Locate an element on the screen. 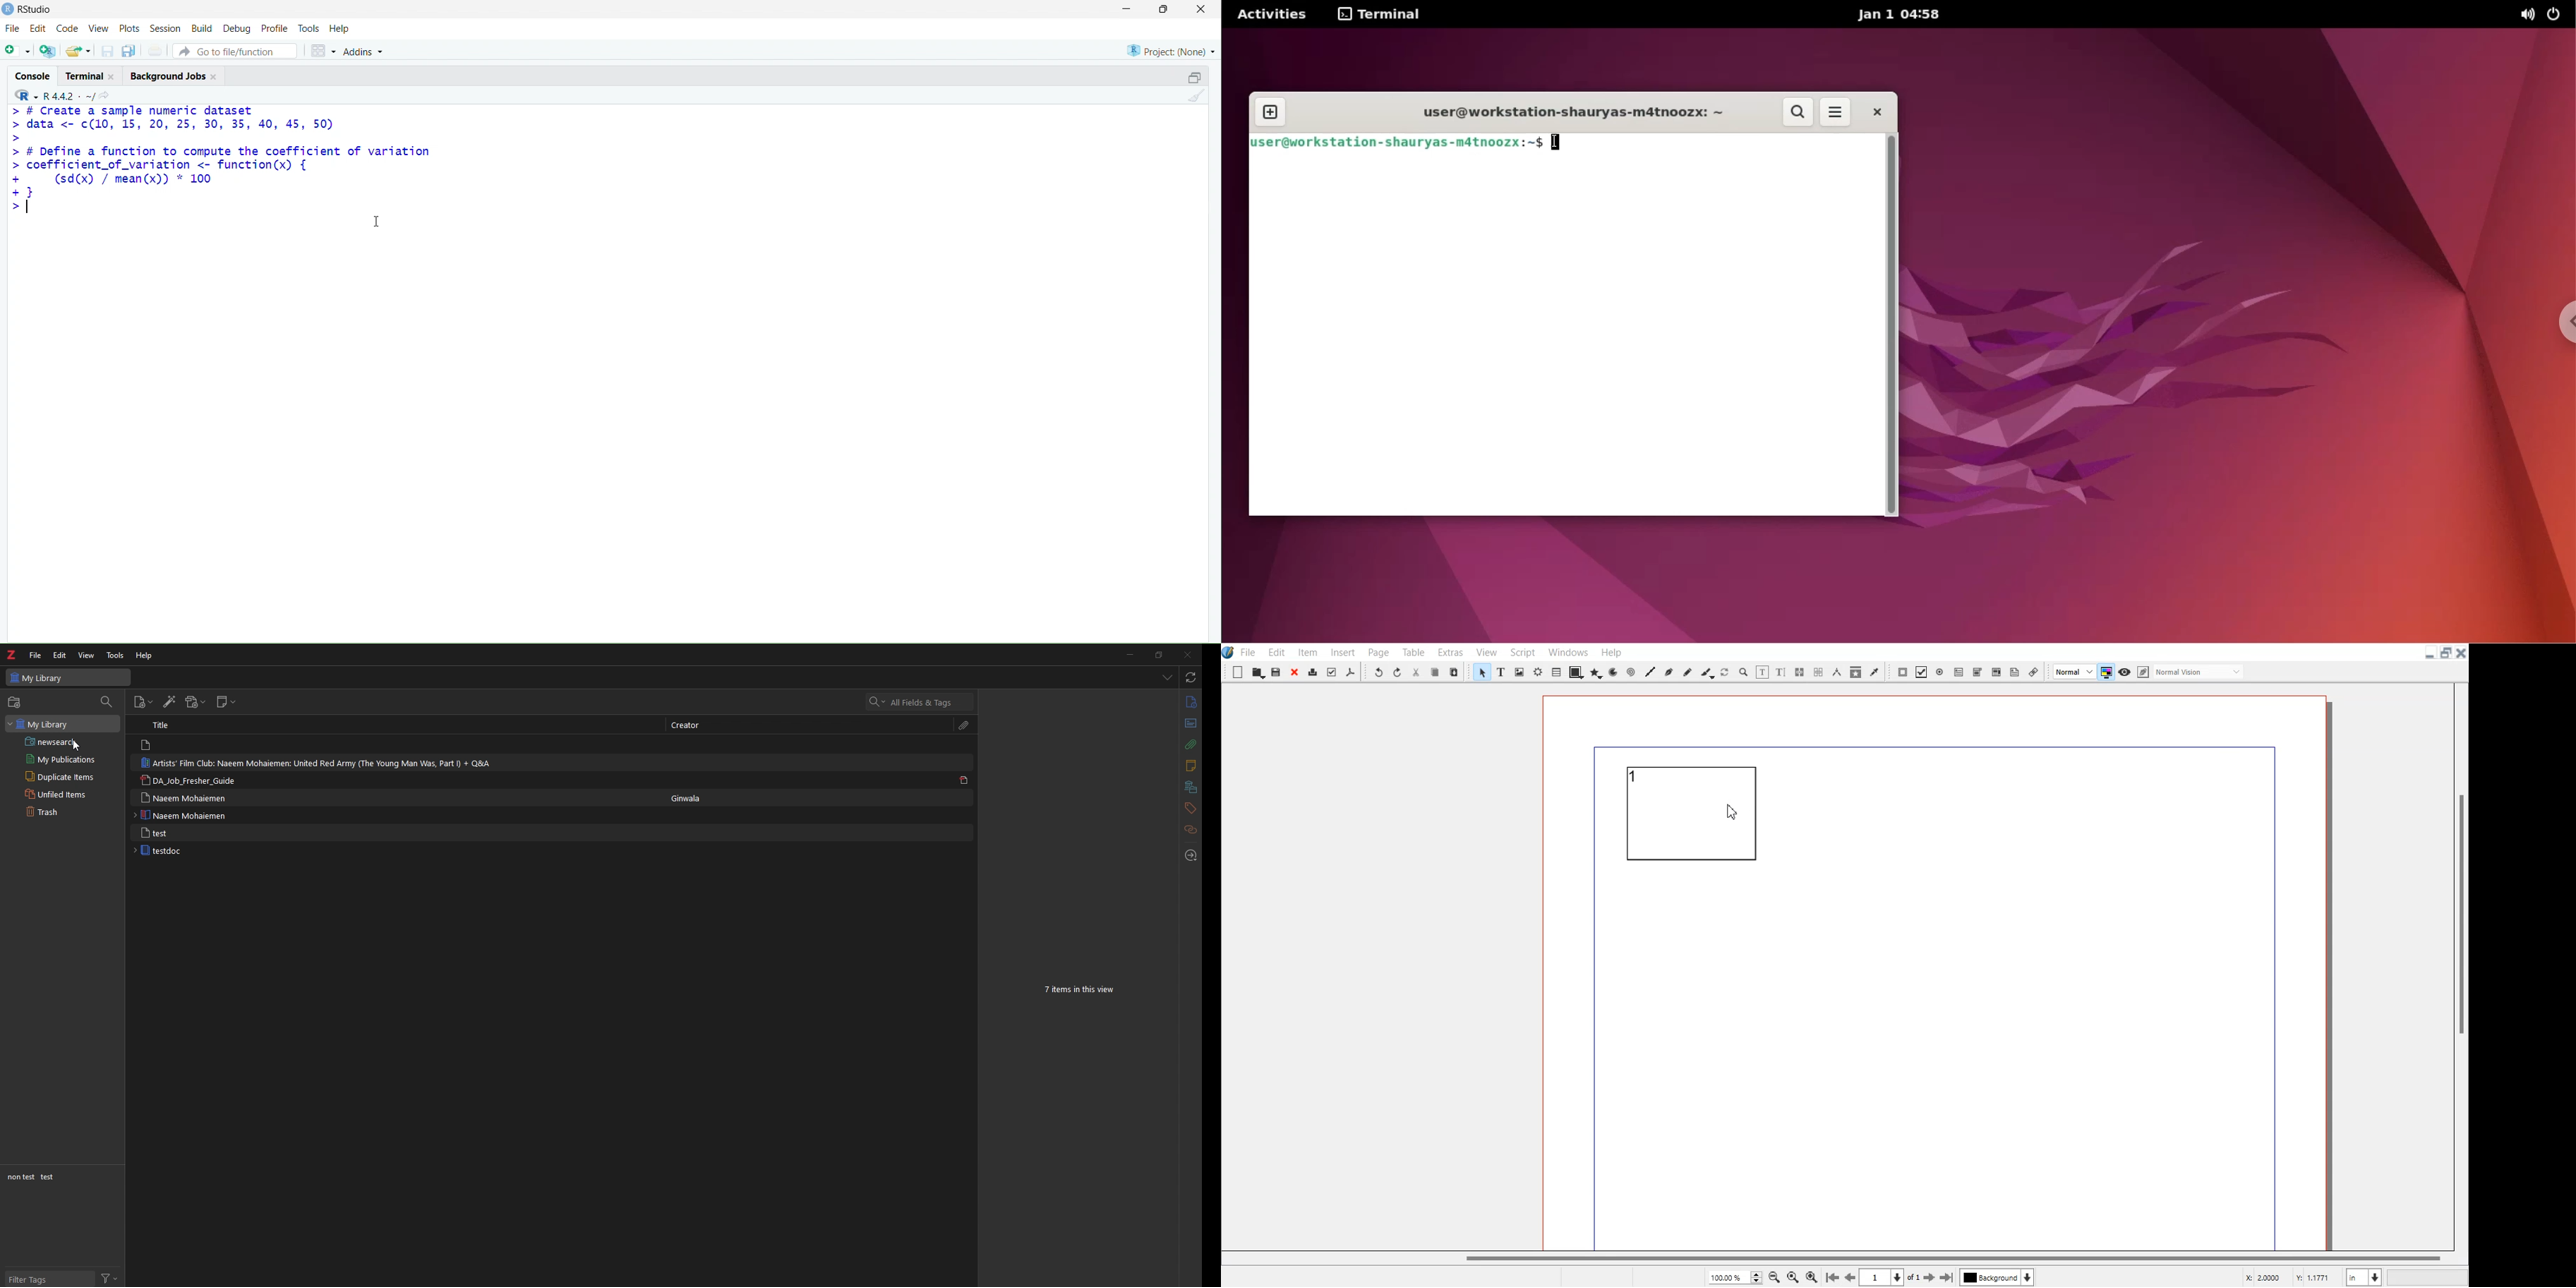 Image resolution: width=2576 pixels, height=1288 pixels. Link Text Frame is located at coordinates (1800, 672).